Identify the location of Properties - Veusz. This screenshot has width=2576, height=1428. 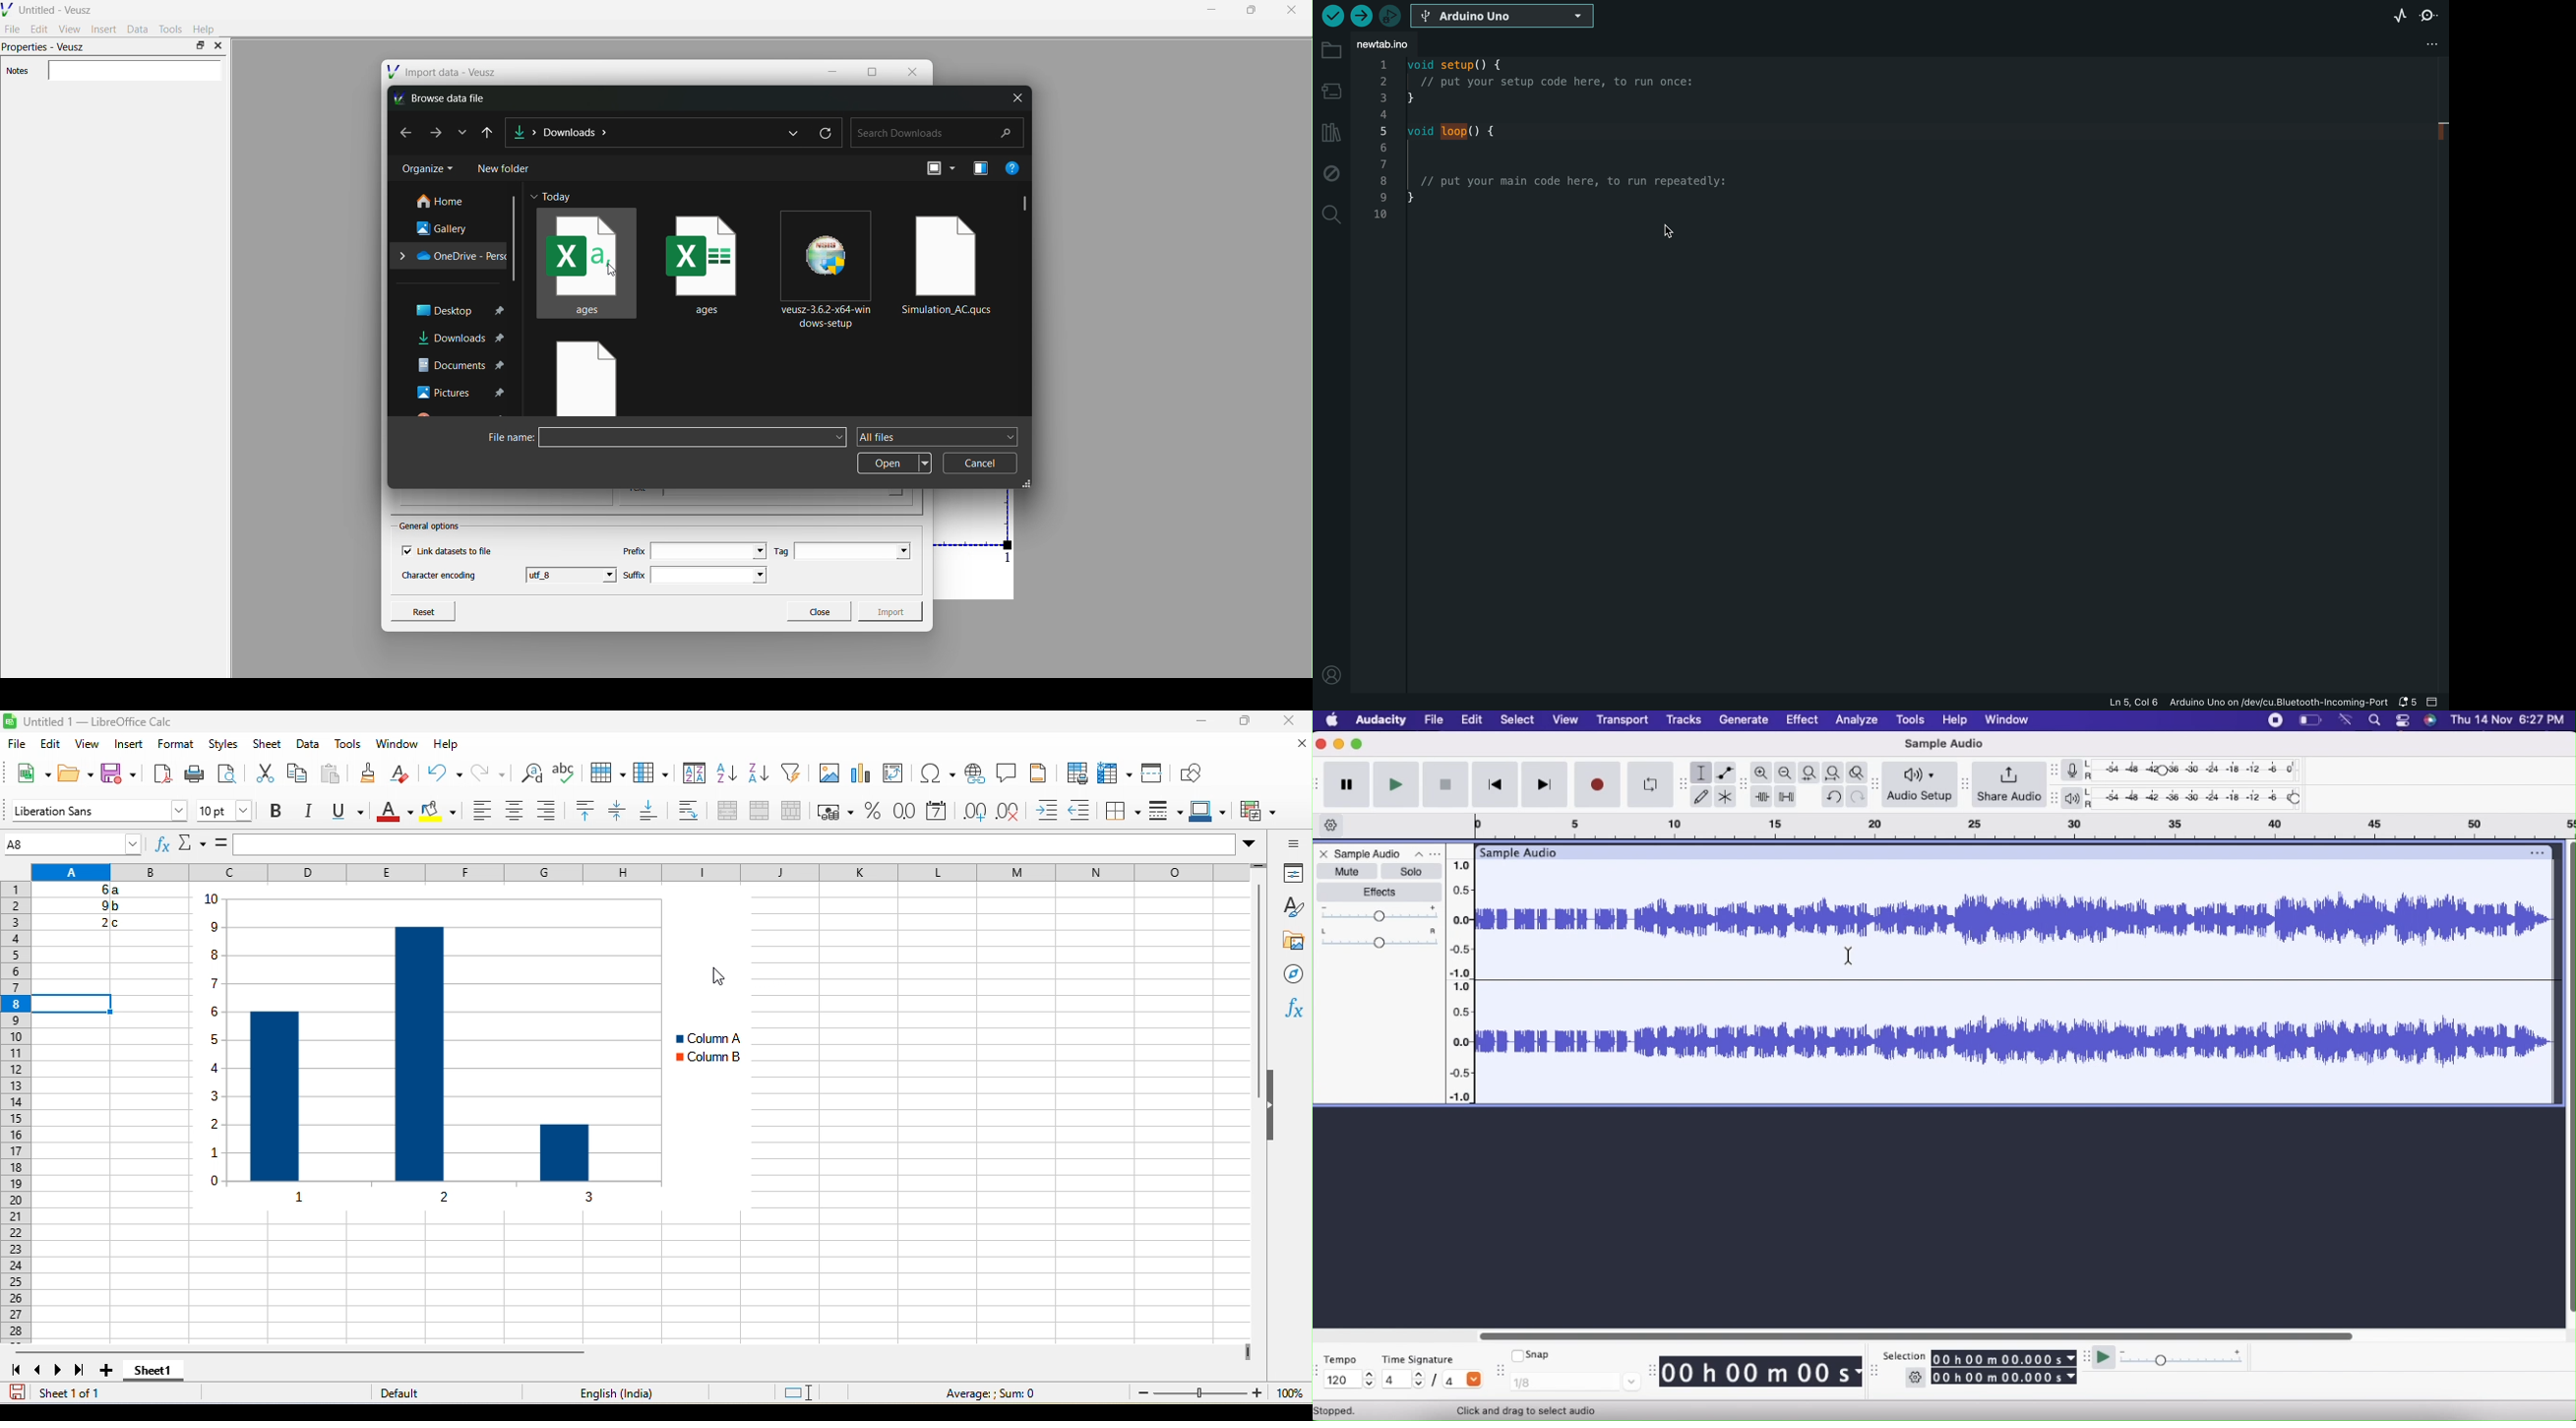
(45, 49).